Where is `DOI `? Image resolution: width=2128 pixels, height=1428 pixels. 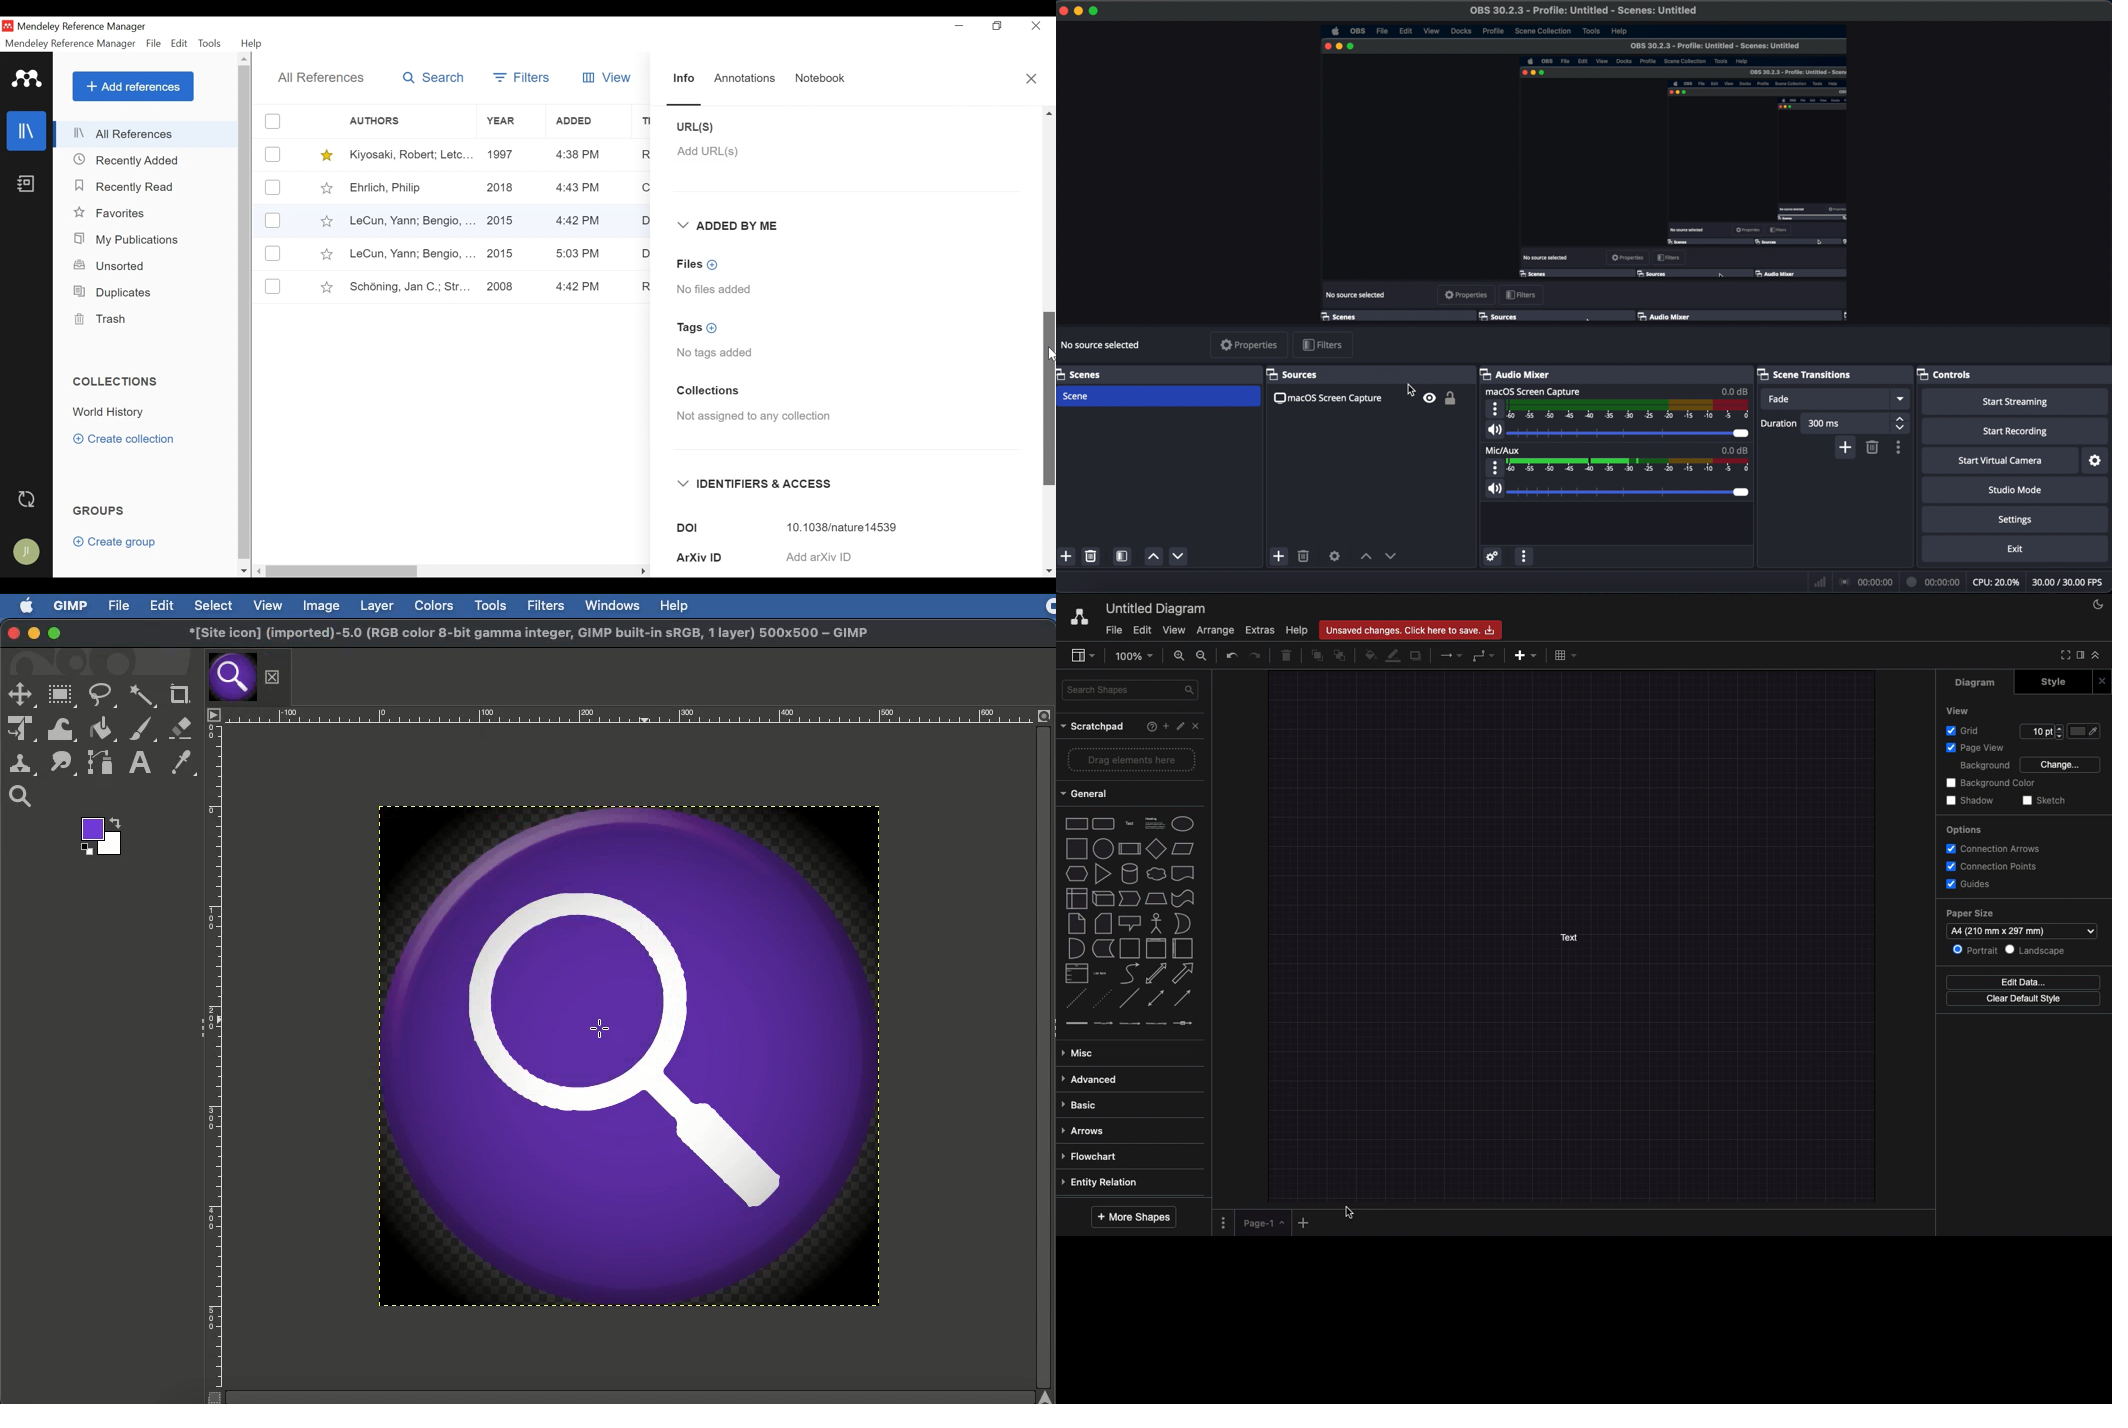 DOI  is located at coordinates (849, 527).